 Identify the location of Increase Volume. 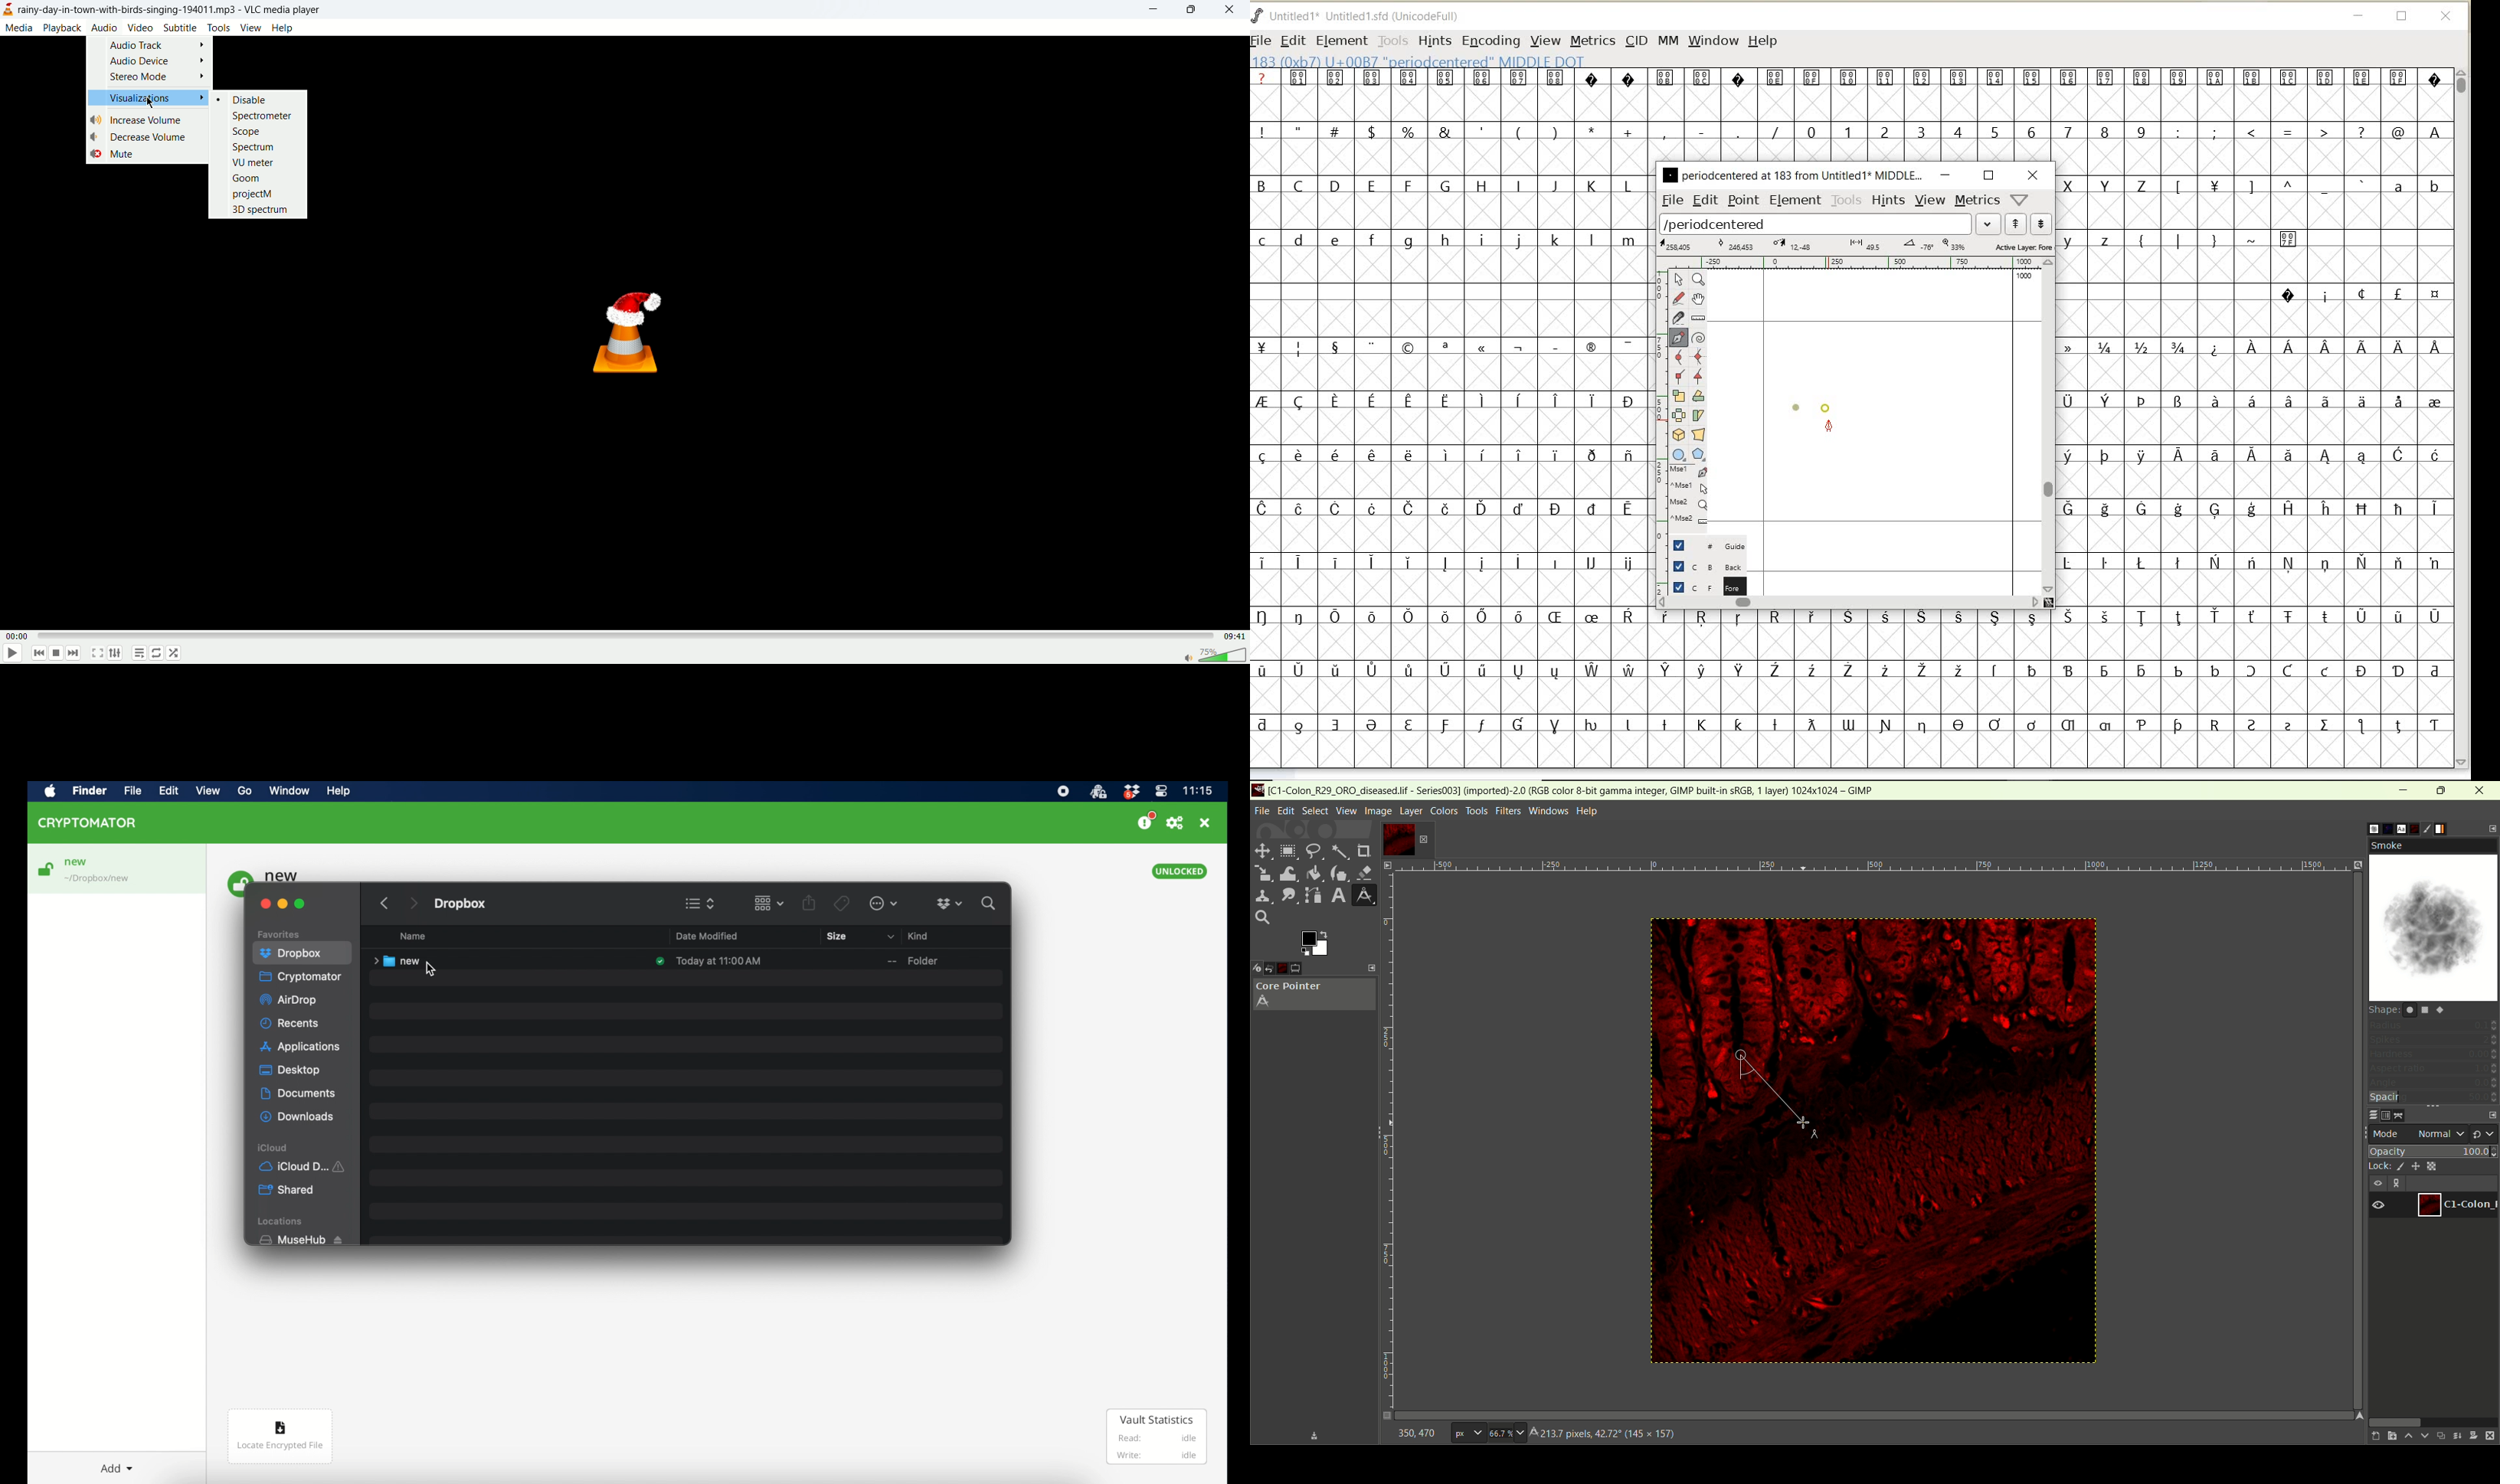
(142, 120).